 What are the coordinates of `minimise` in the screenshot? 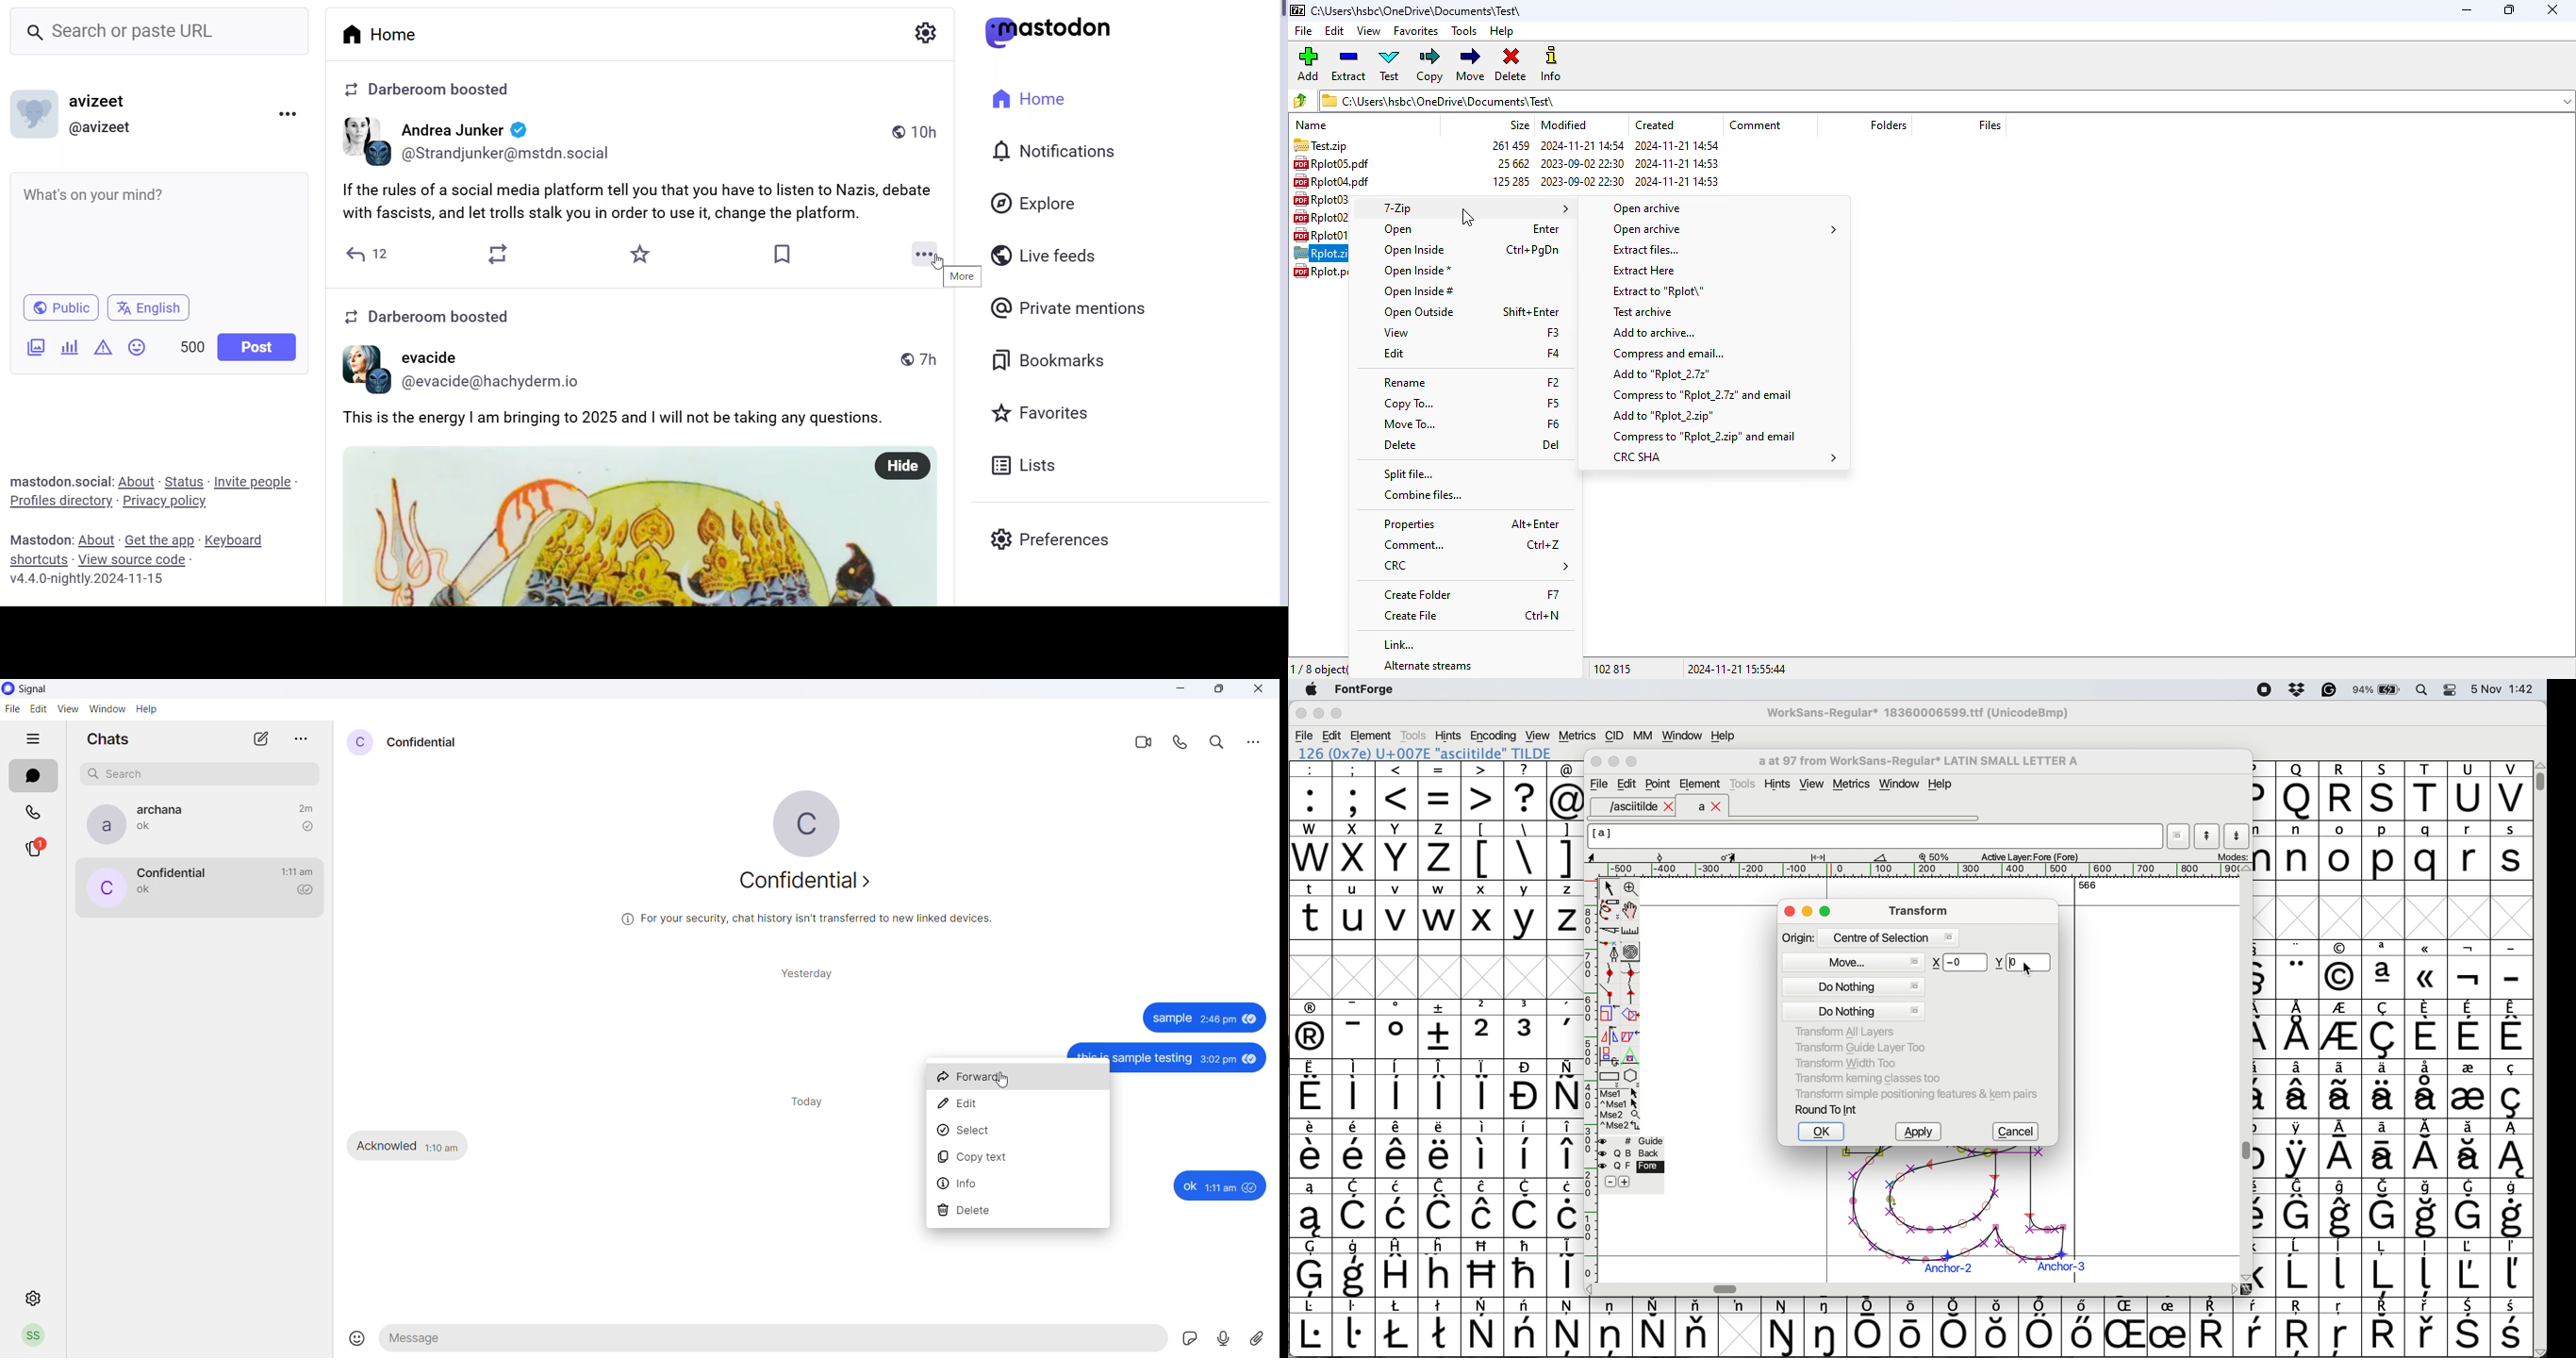 It's located at (1317, 714).